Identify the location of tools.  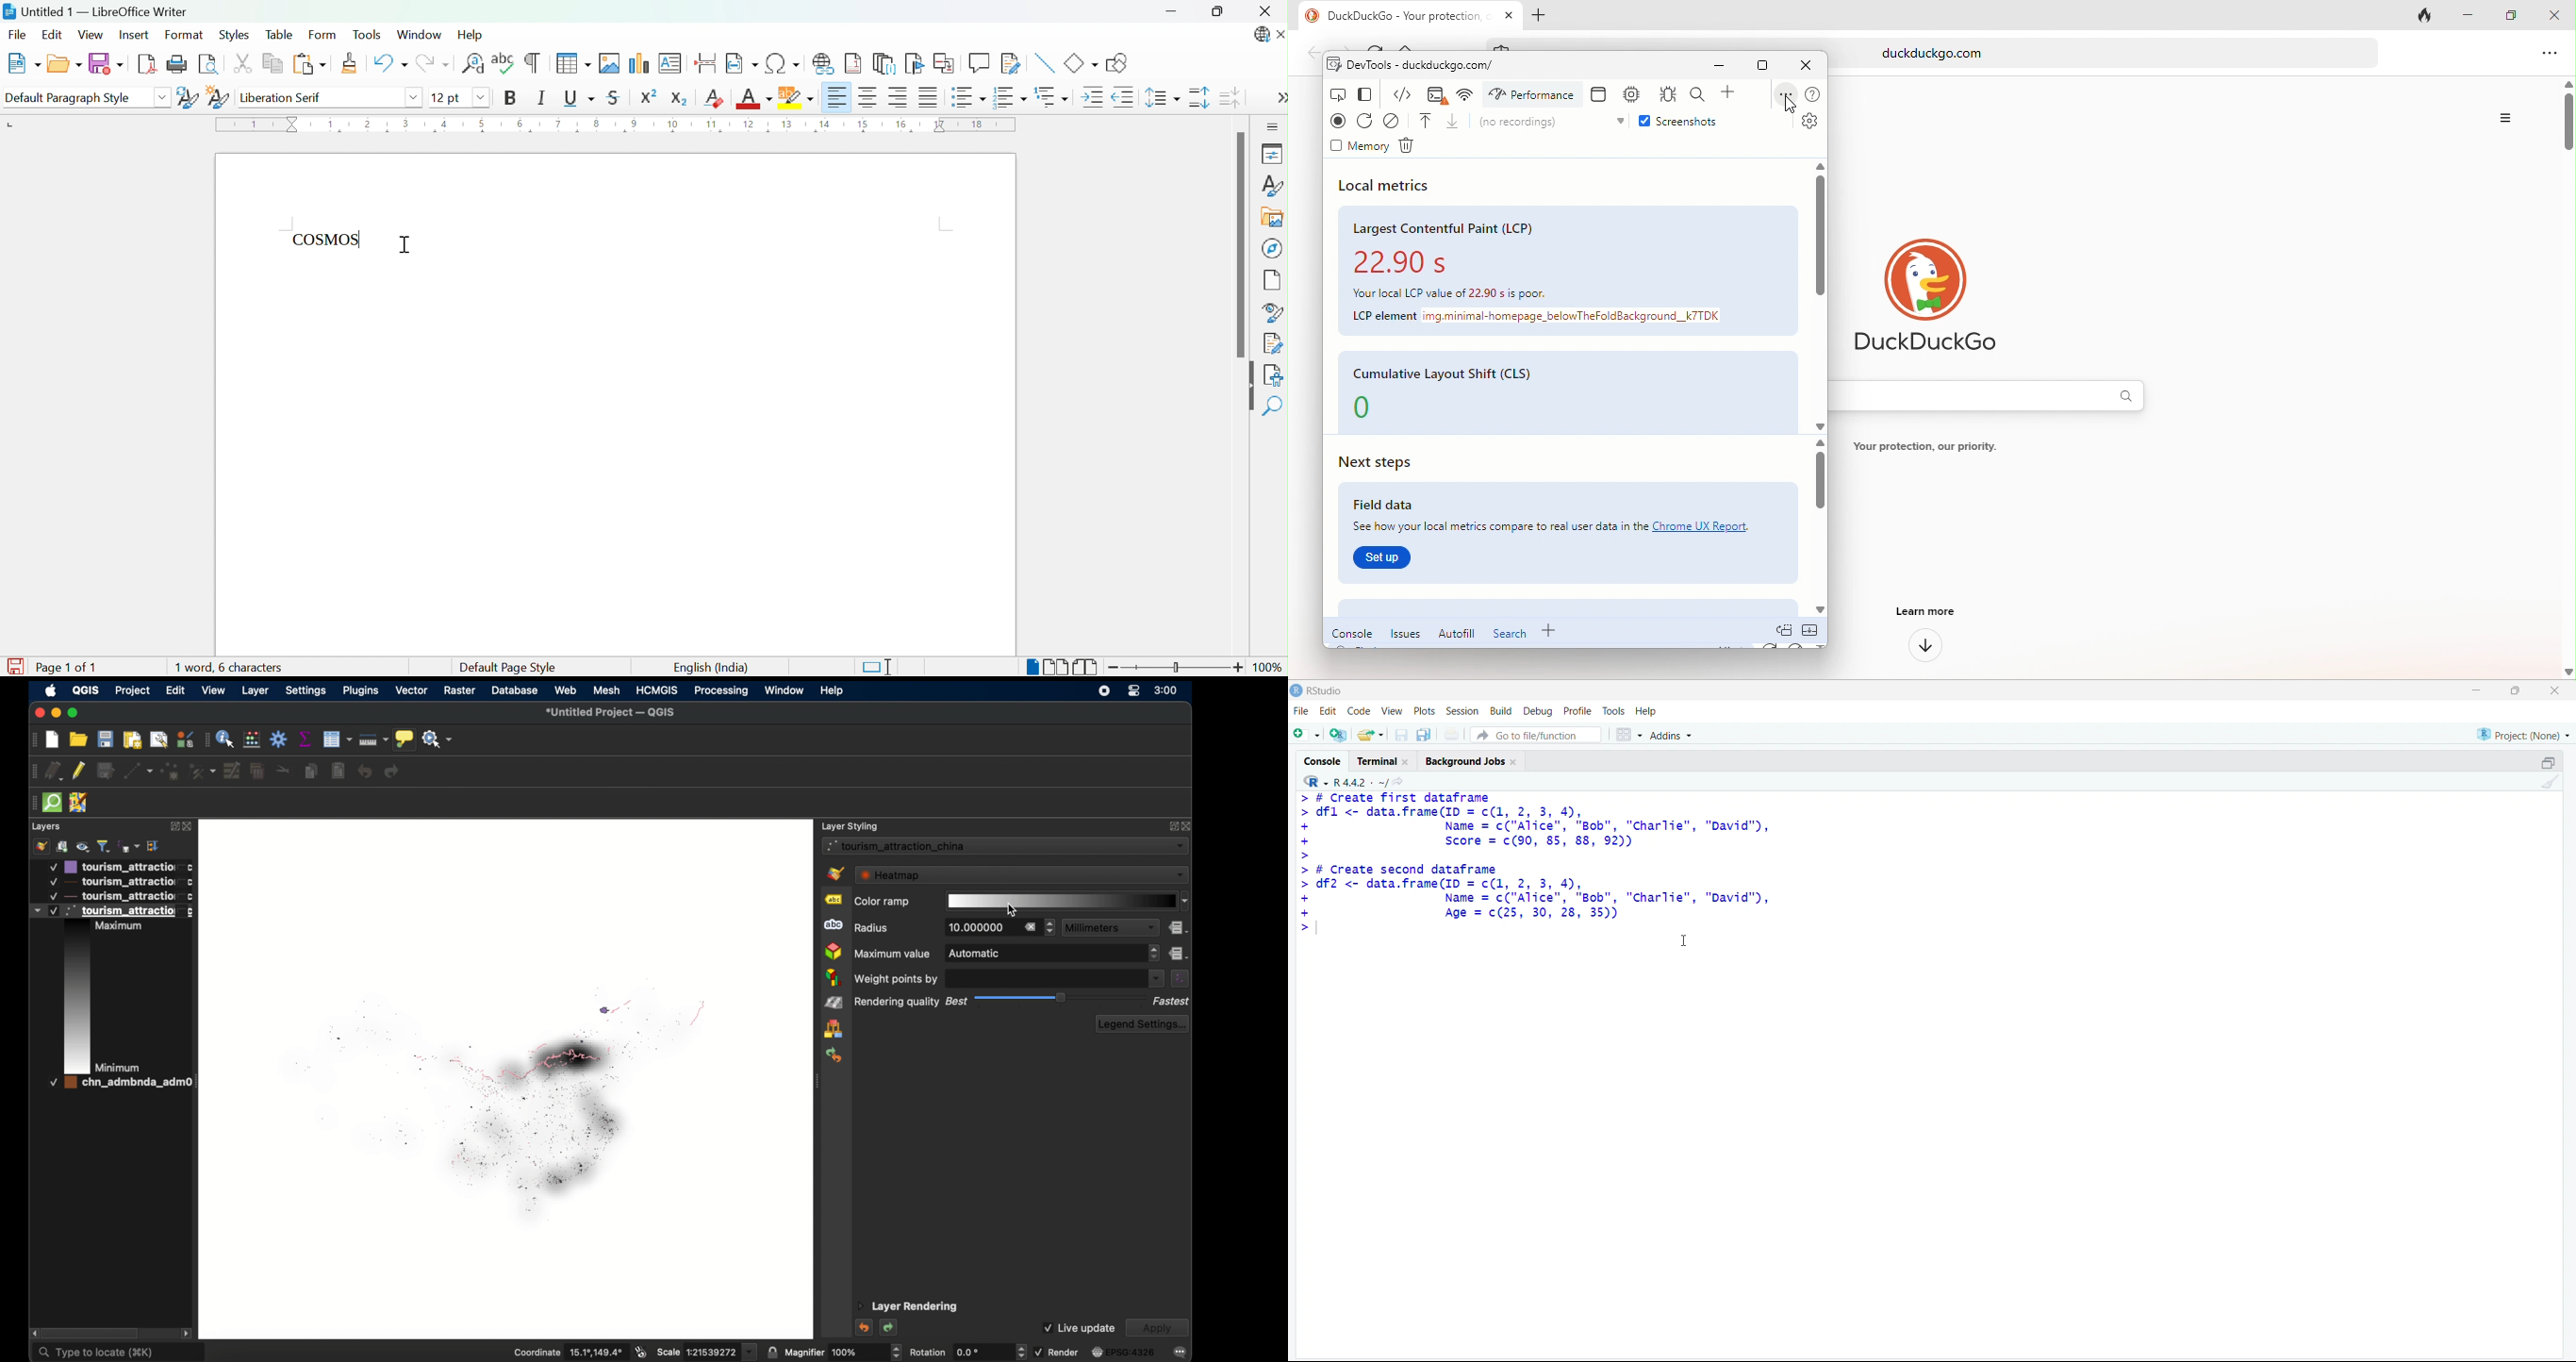
(1614, 711).